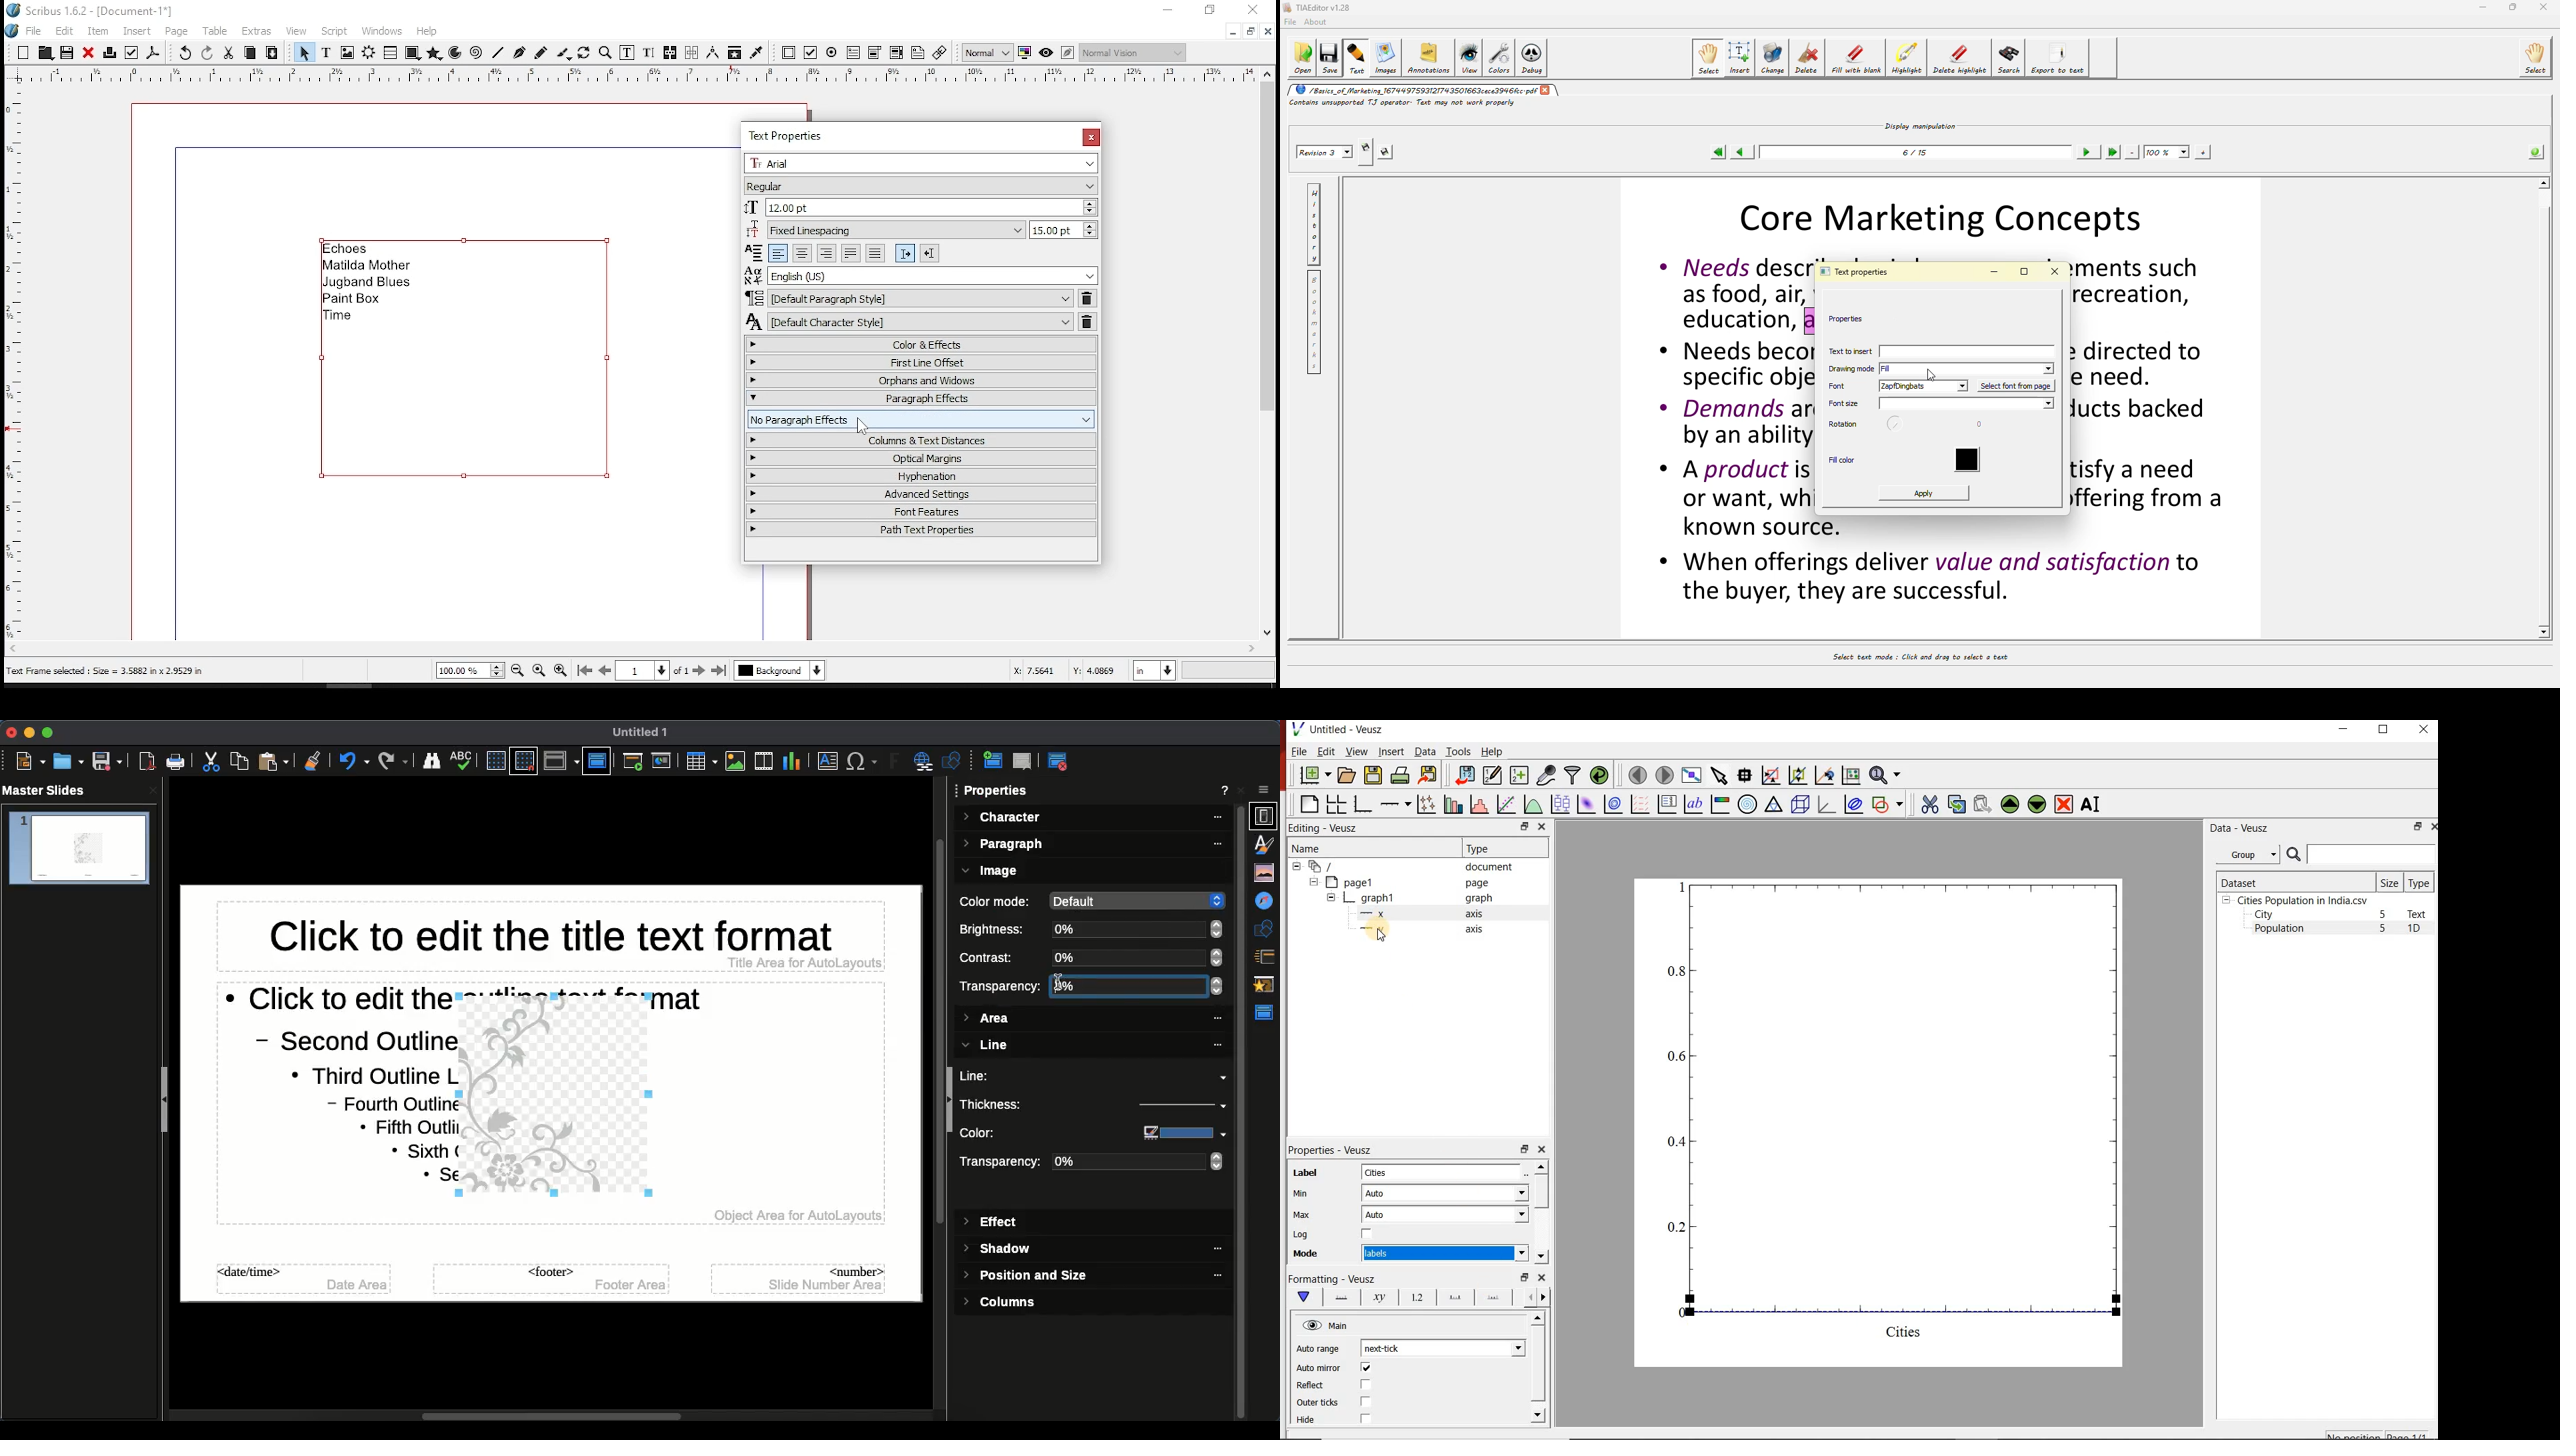 Image resolution: width=2576 pixels, height=1456 pixels. What do you see at coordinates (46, 732) in the screenshot?
I see `Maximize` at bounding box center [46, 732].